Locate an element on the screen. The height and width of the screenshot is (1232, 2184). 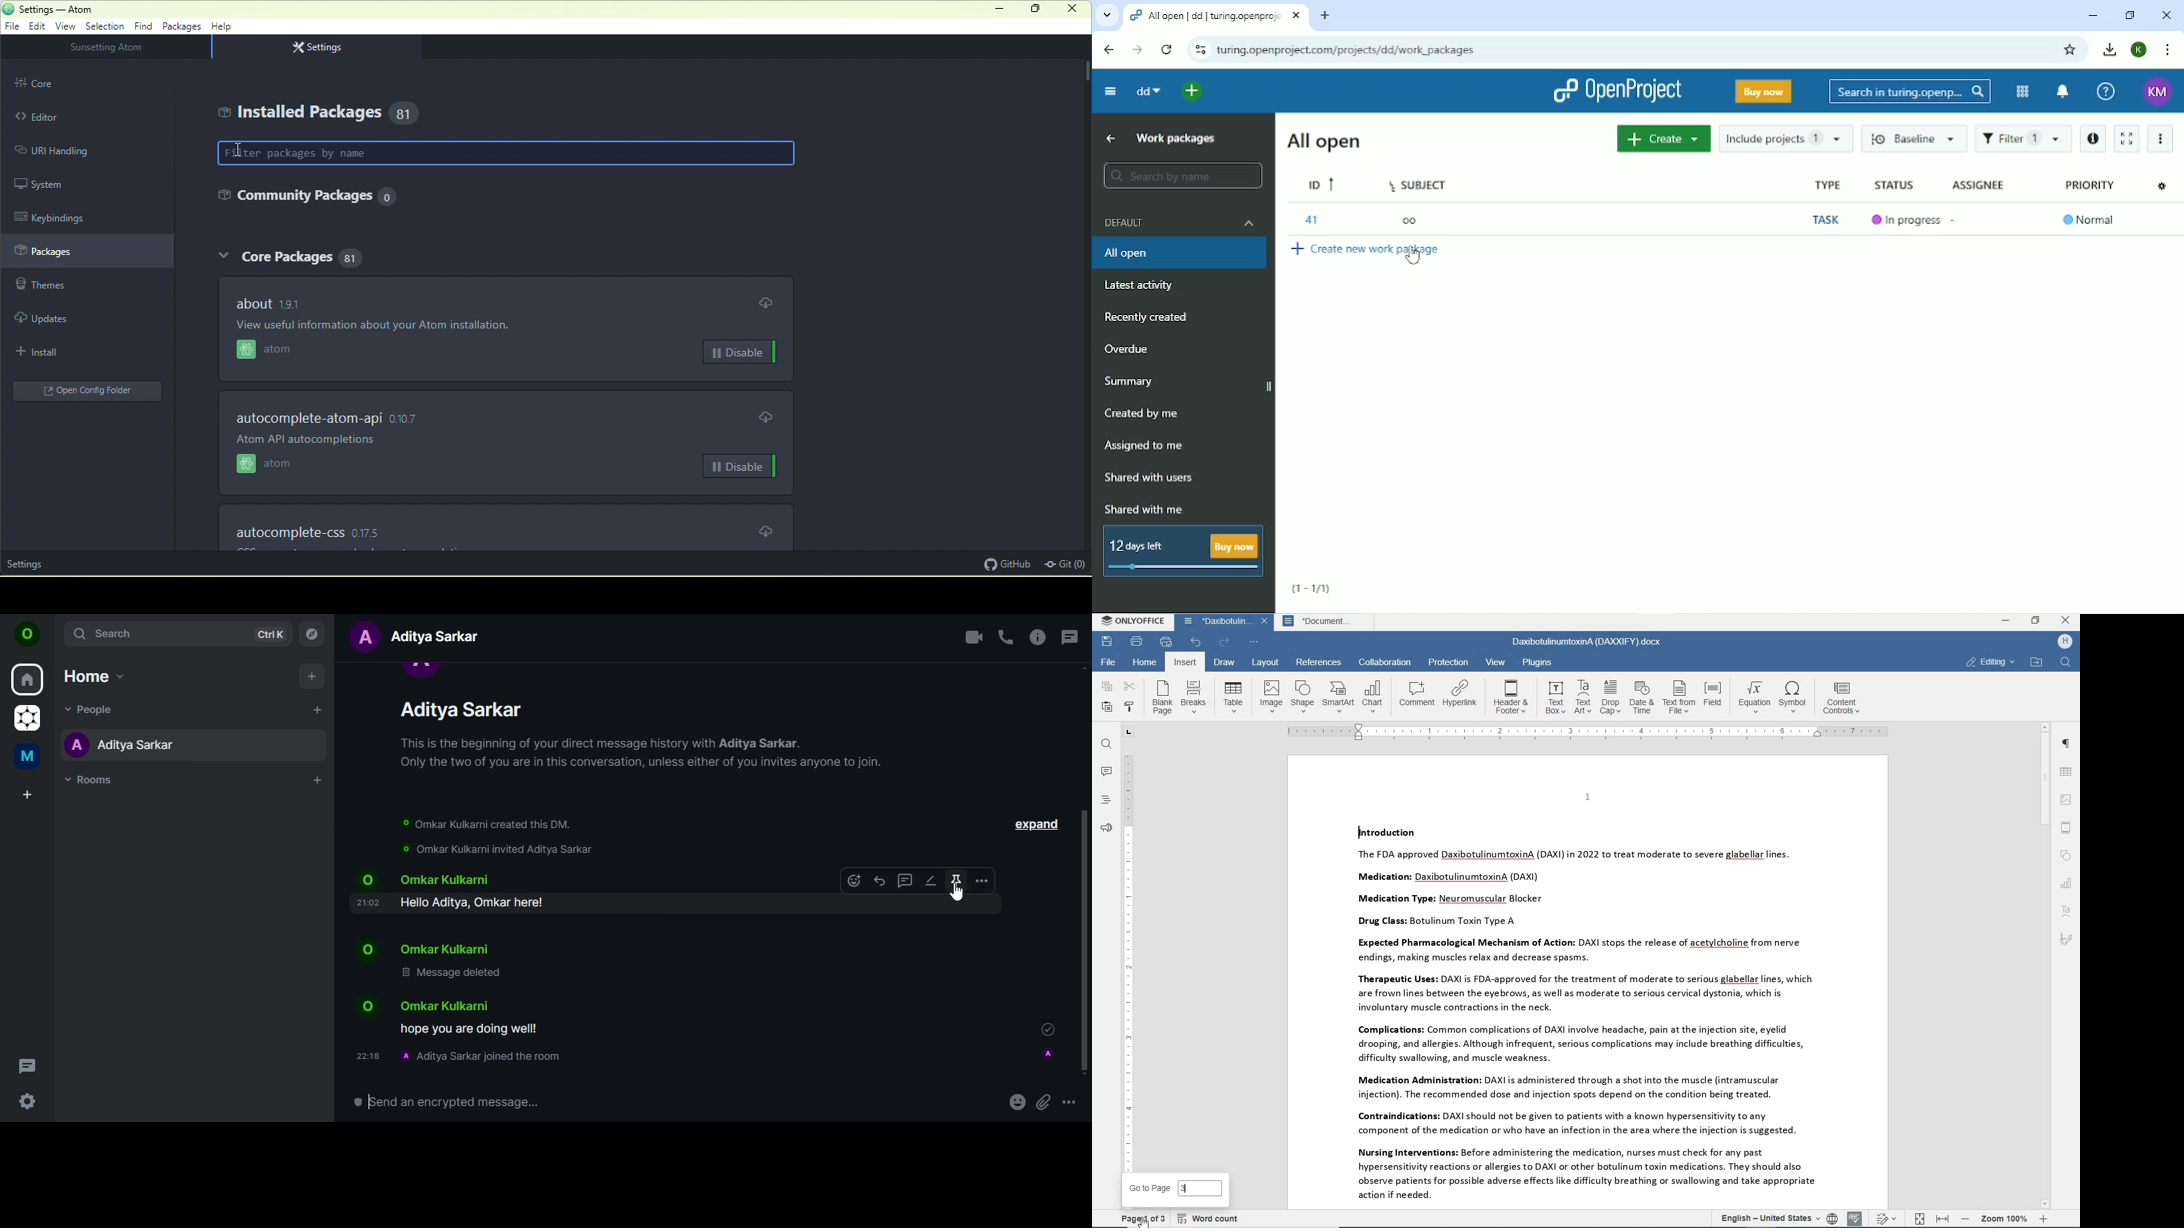
print is located at coordinates (1137, 642).